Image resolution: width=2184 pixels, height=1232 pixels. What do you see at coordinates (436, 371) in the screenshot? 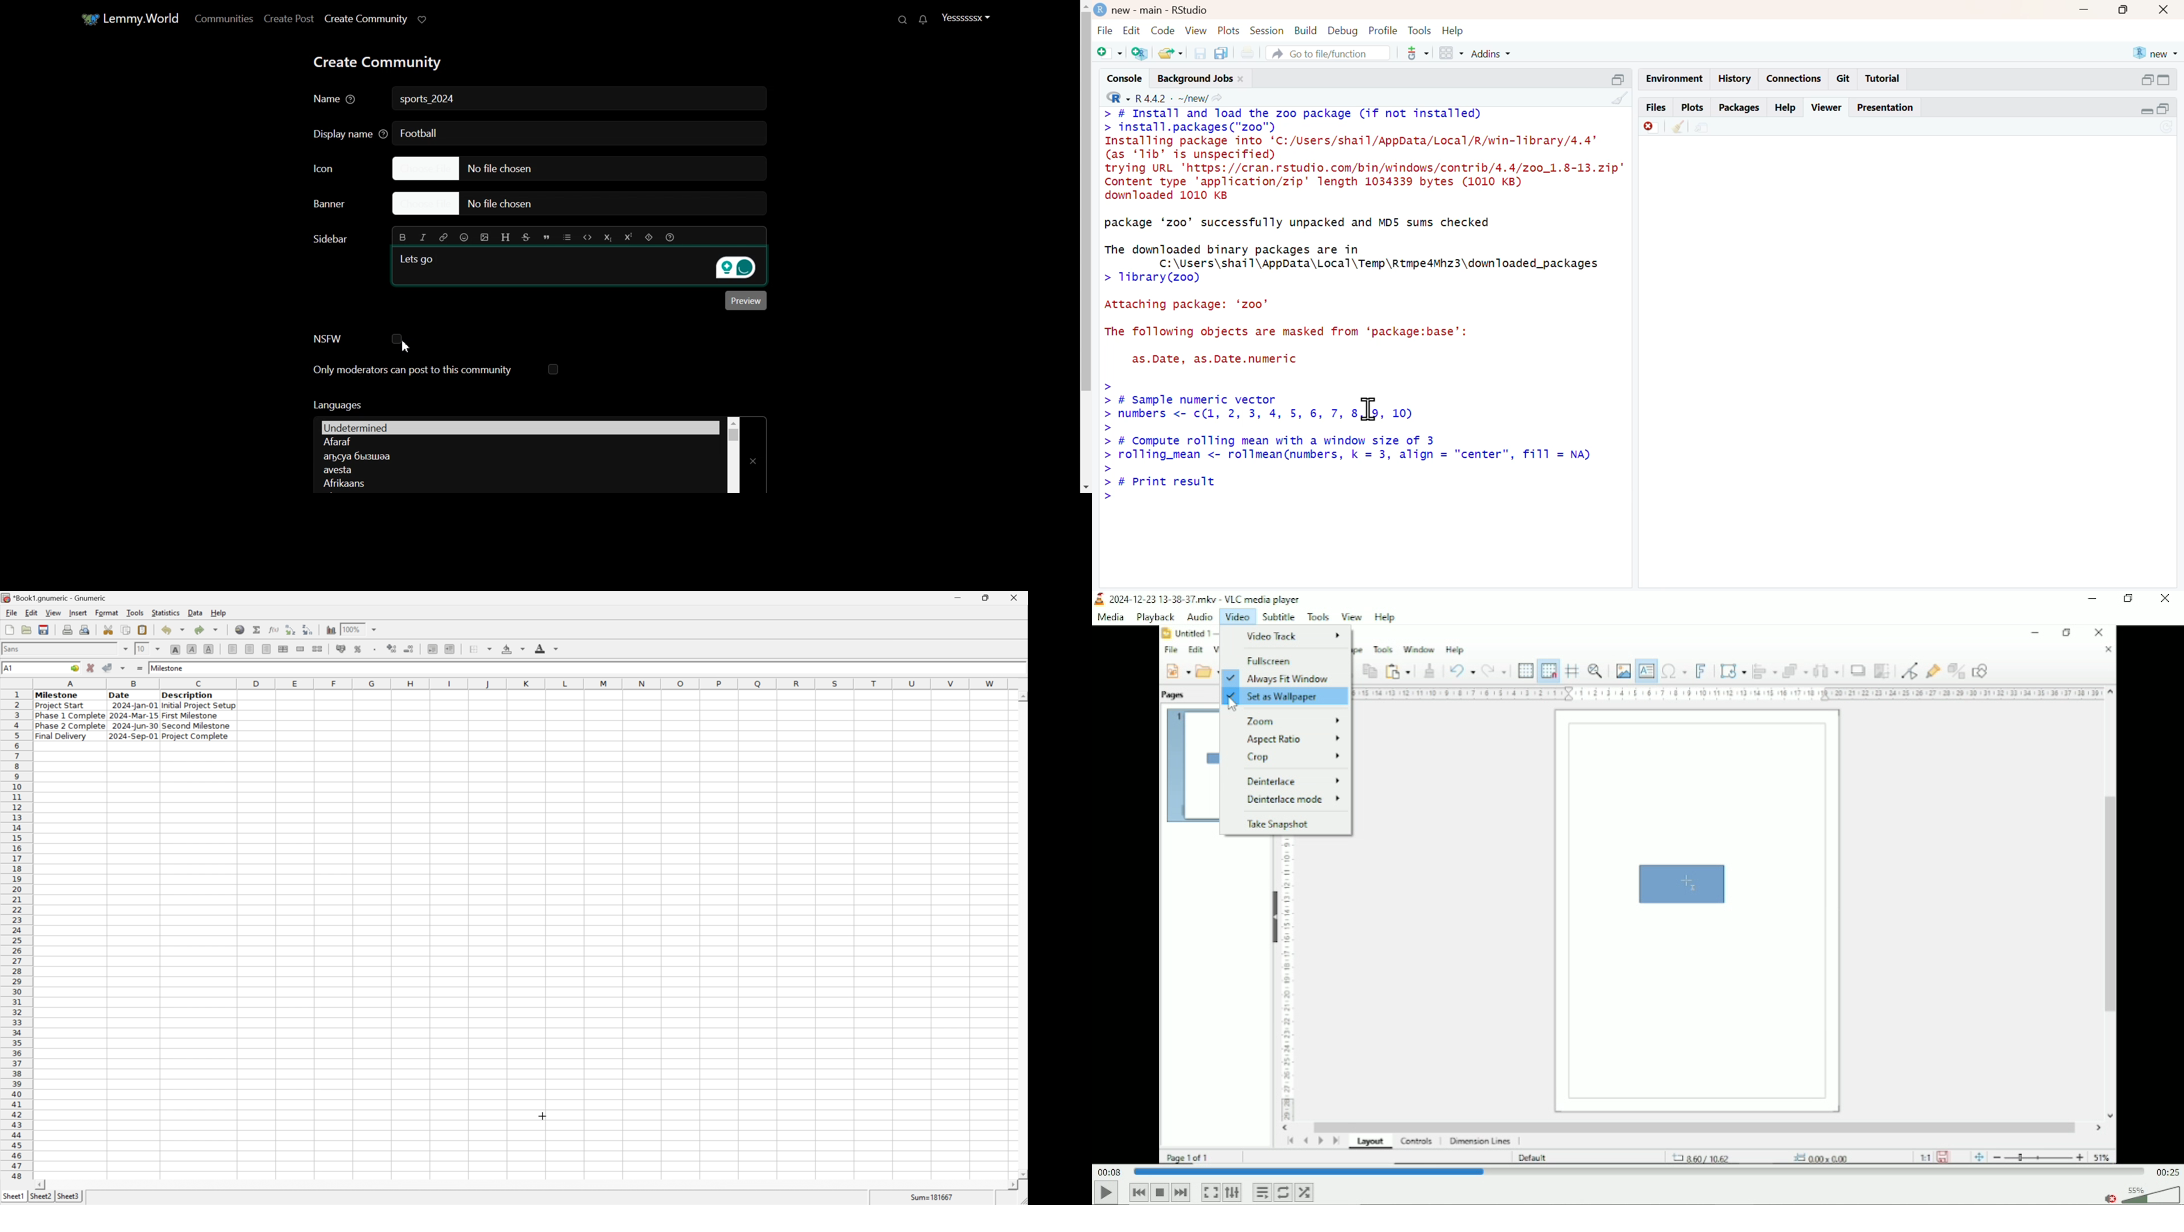
I see `Only moderators can post to this community` at bounding box center [436, 371].